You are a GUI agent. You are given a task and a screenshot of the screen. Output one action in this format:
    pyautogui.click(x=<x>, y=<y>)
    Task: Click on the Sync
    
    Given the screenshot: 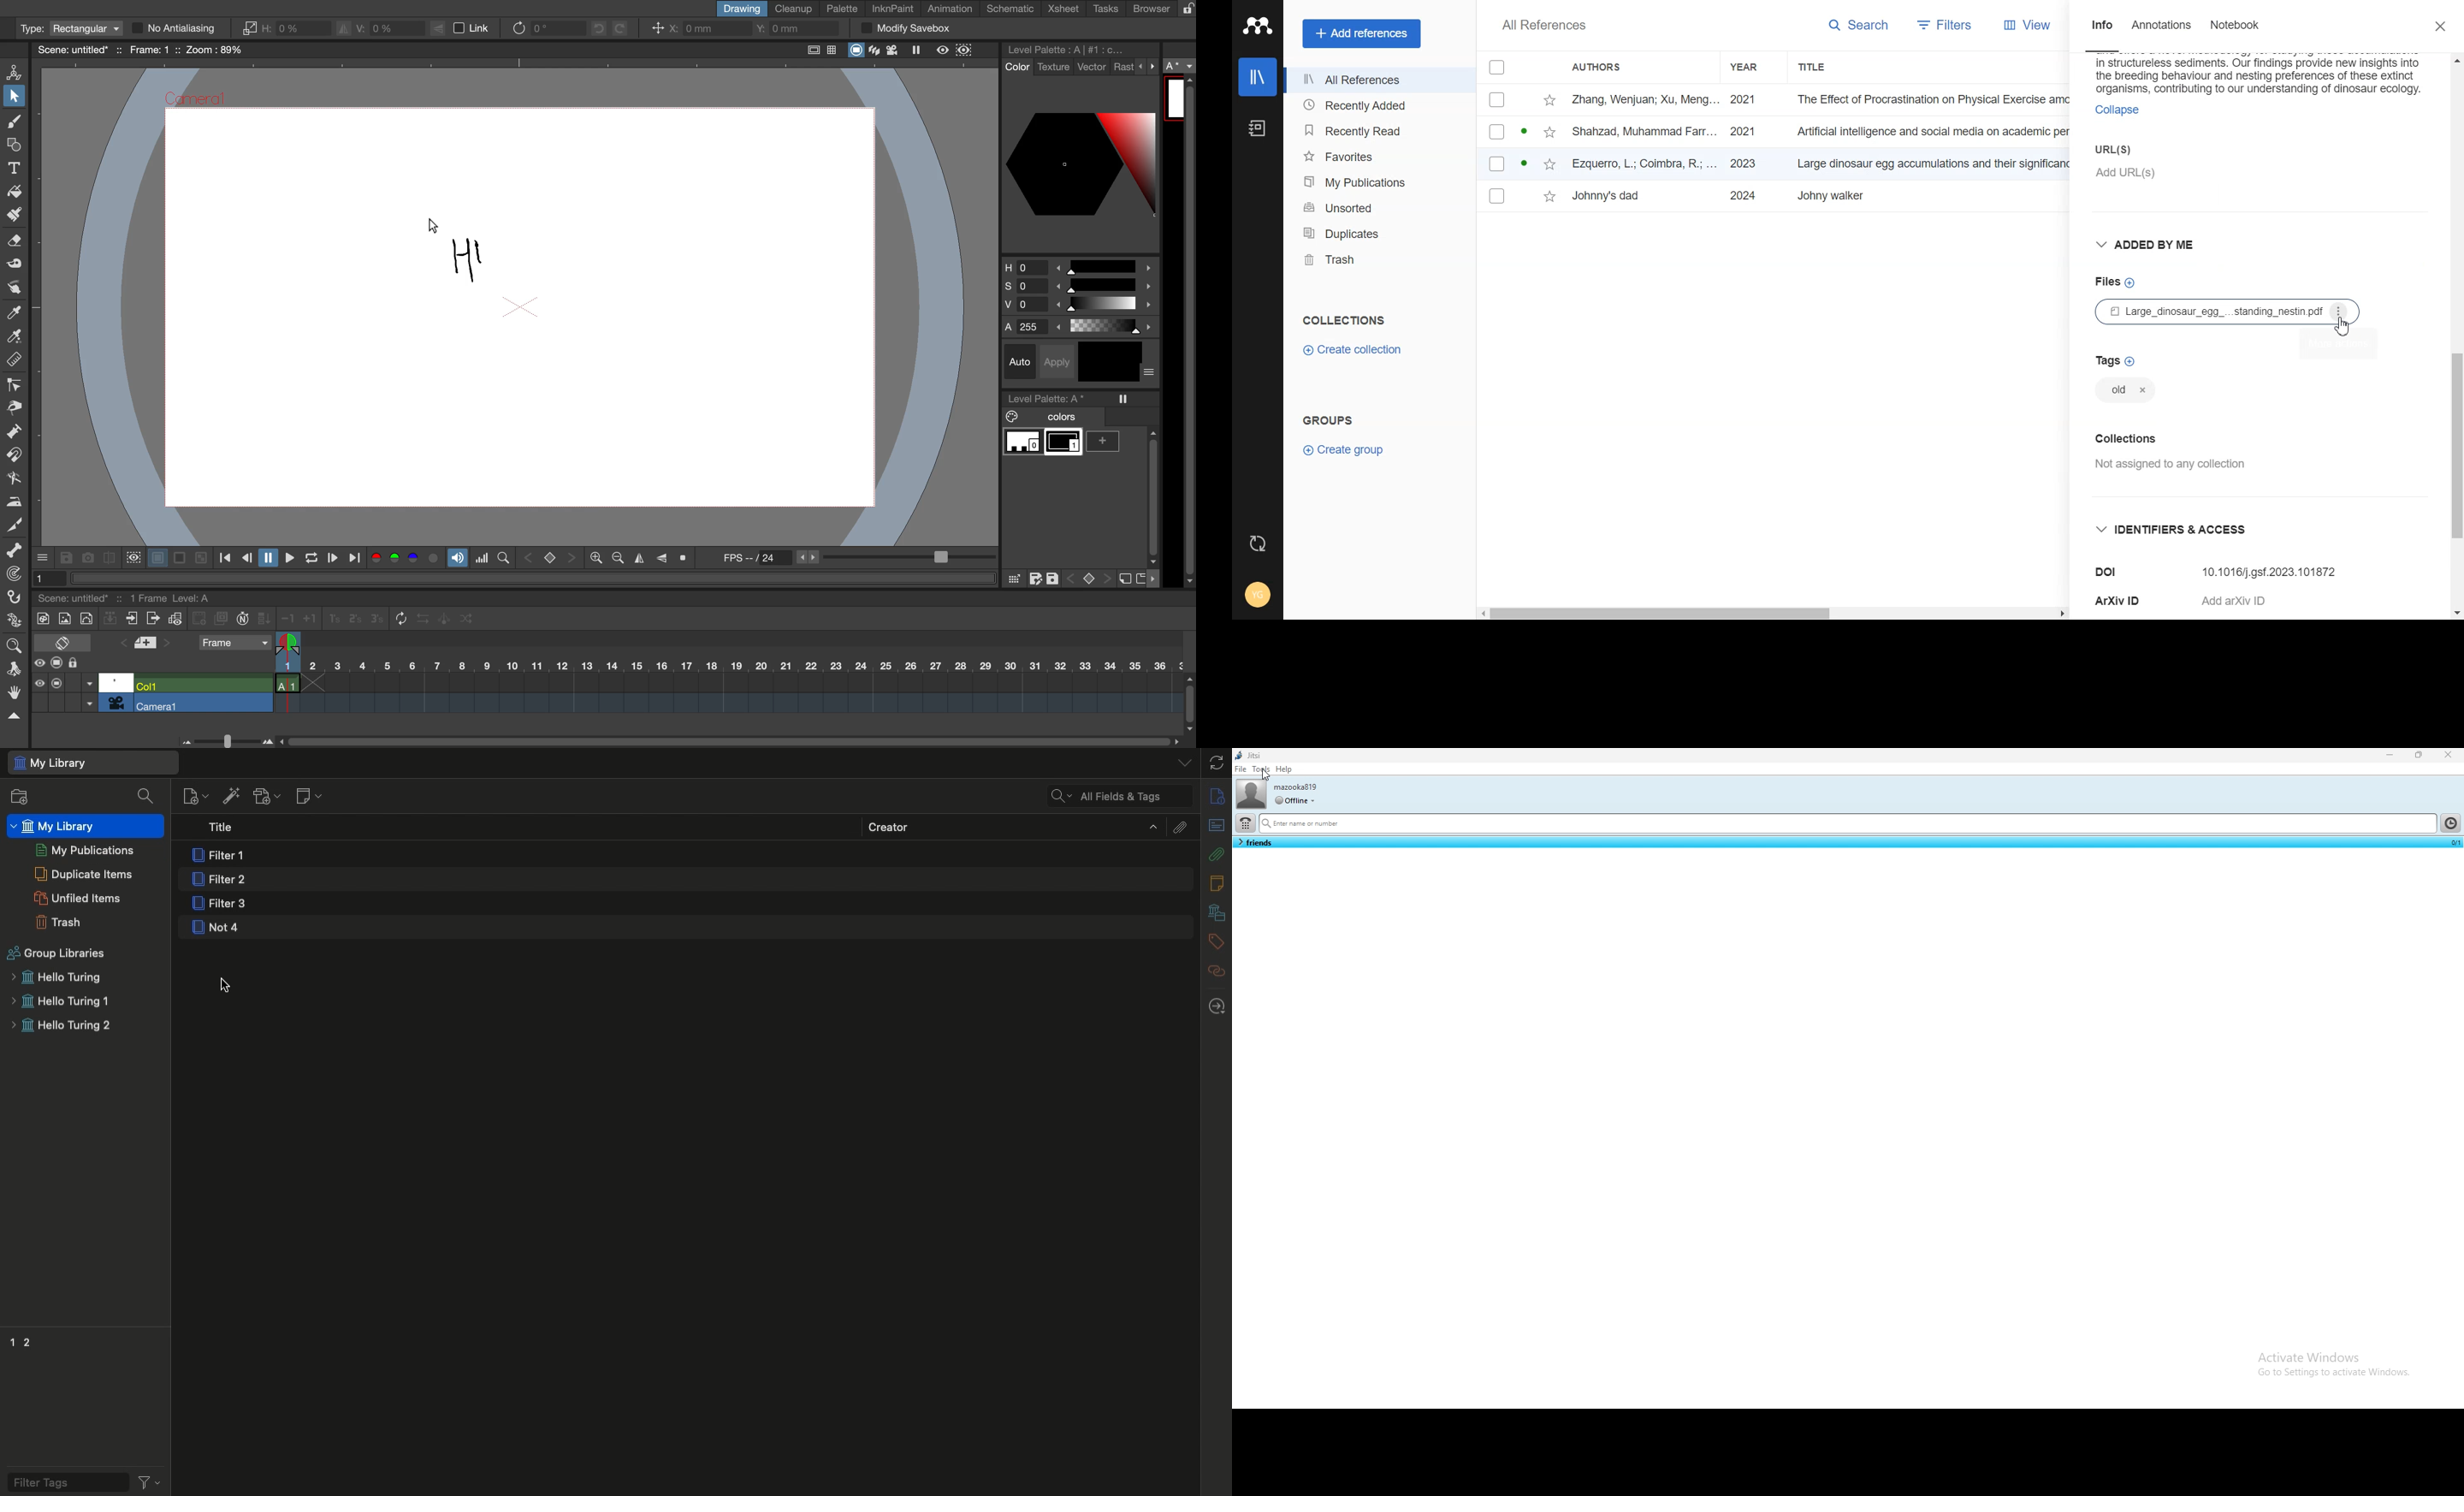 What is the action you would take?
    pyautogui.click(x=1217, y=763)
    